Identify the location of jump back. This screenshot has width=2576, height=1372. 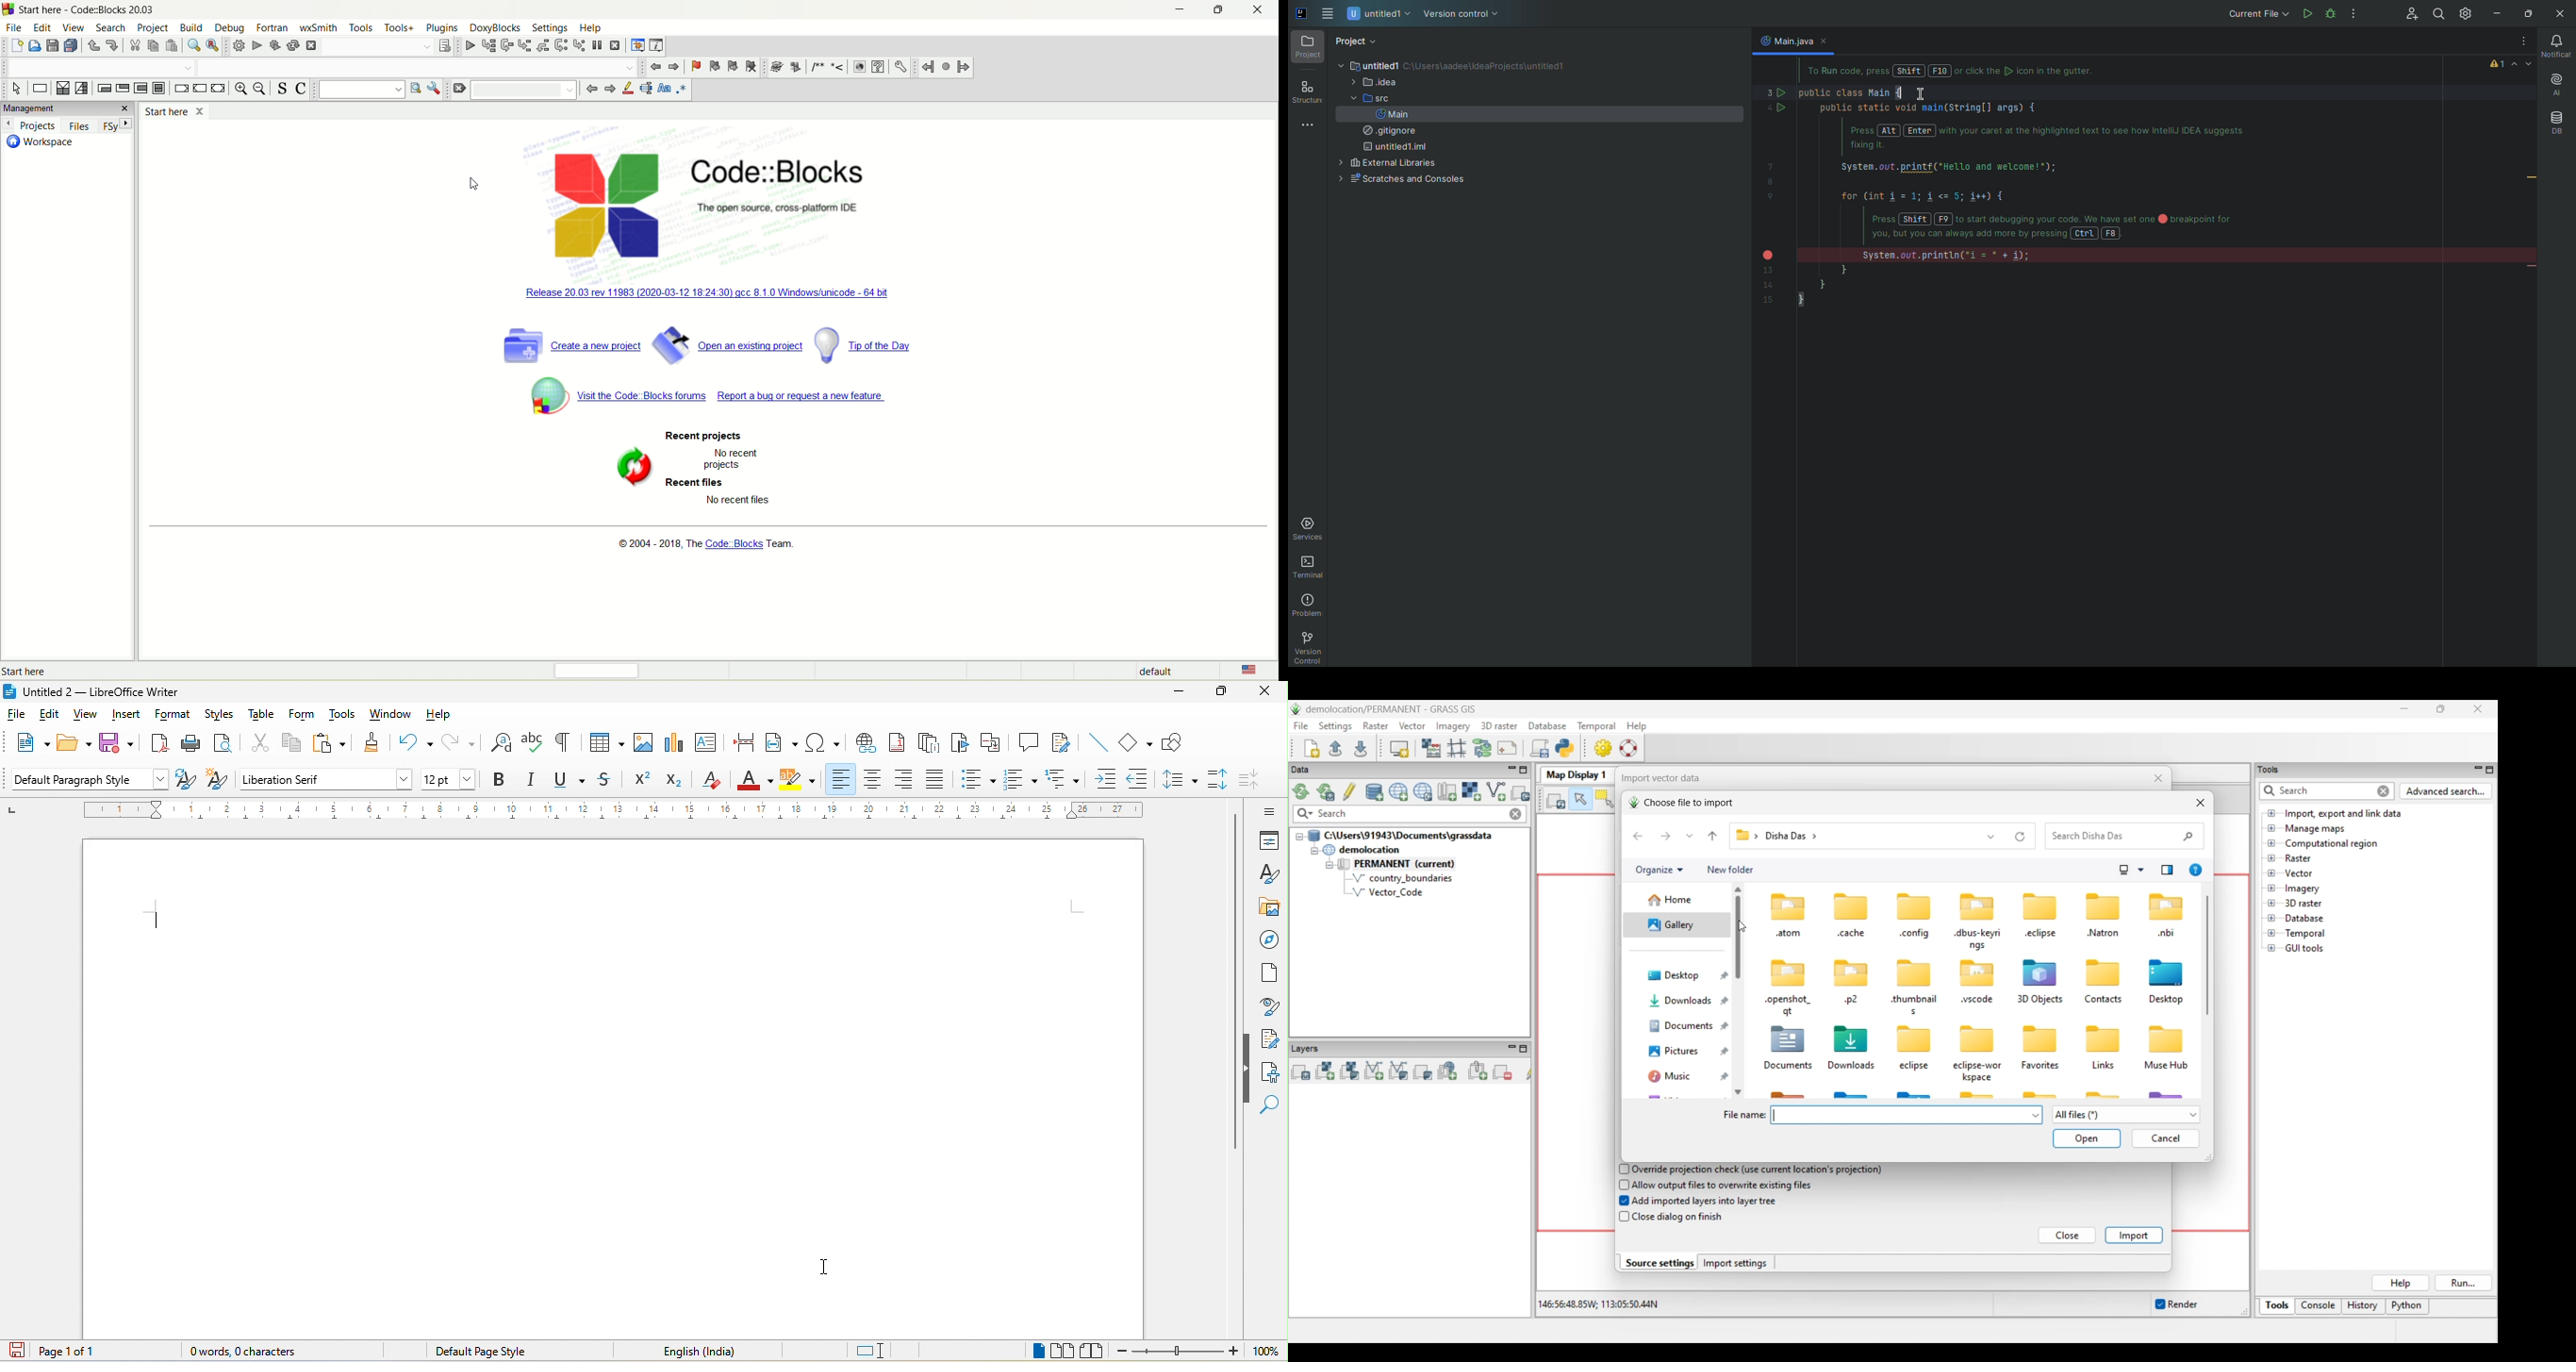
(929, 67).